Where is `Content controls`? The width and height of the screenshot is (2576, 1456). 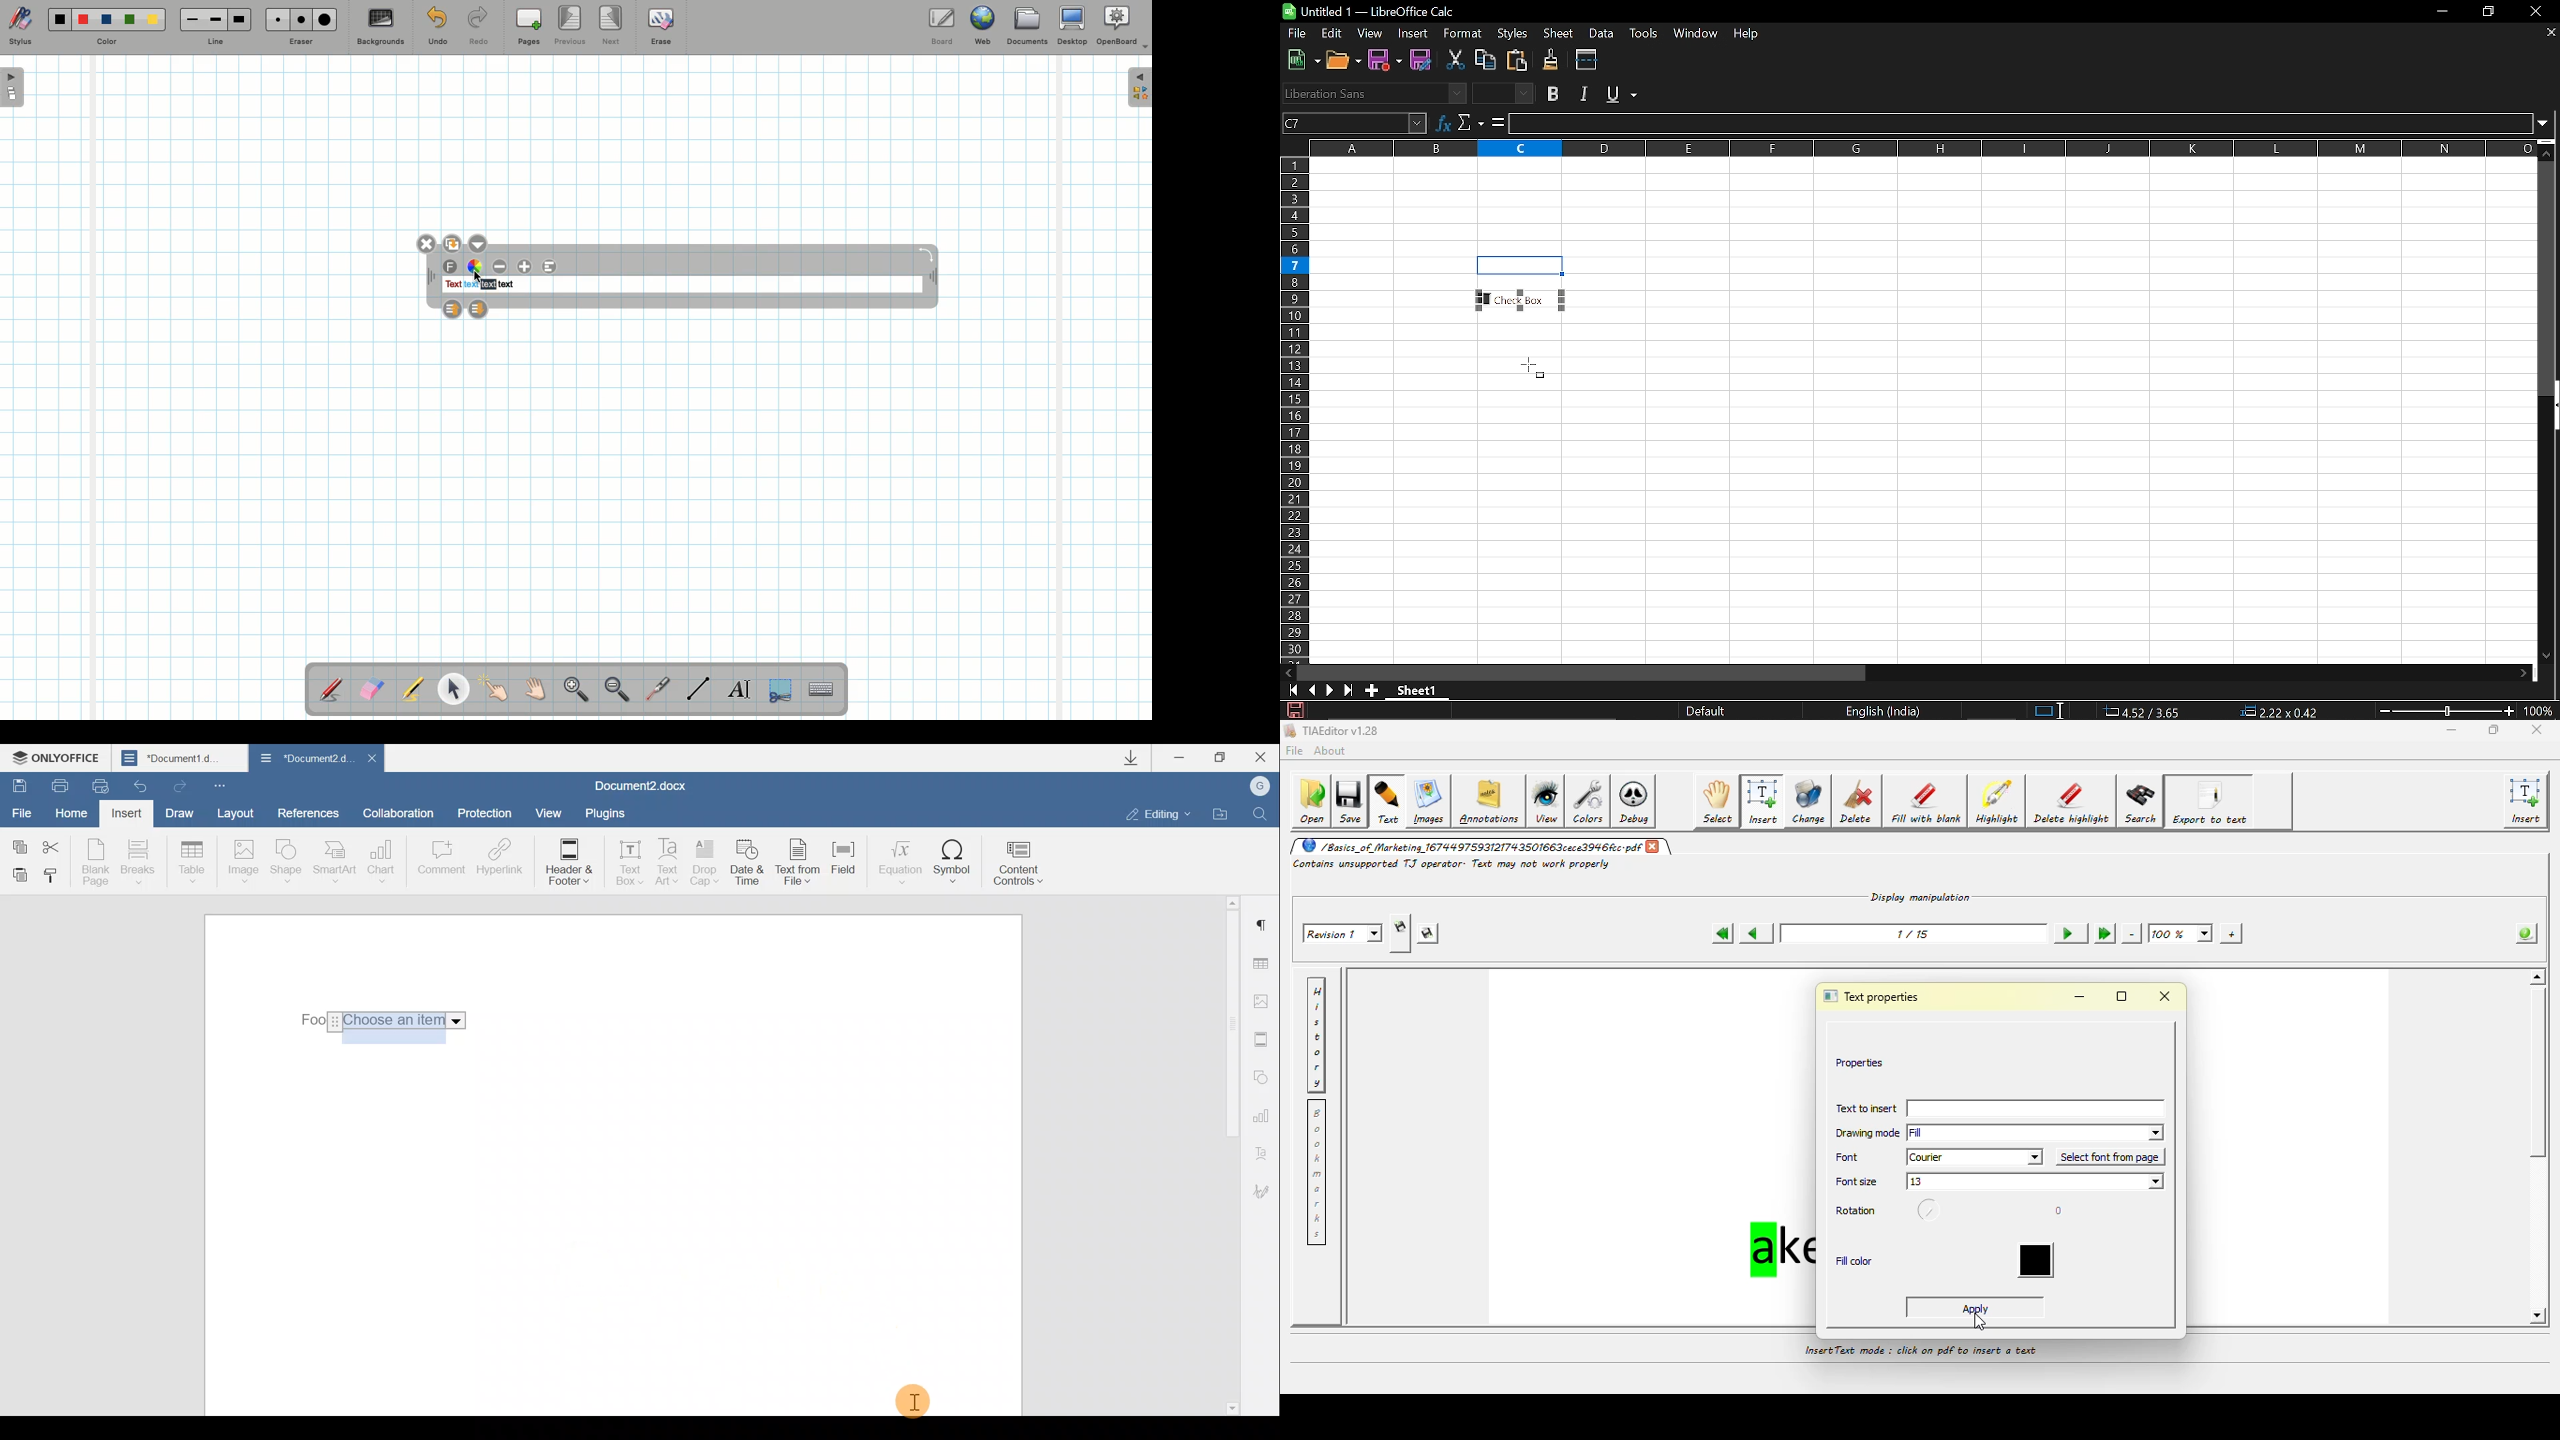 Content controls is located at coordinates (1023, 859).